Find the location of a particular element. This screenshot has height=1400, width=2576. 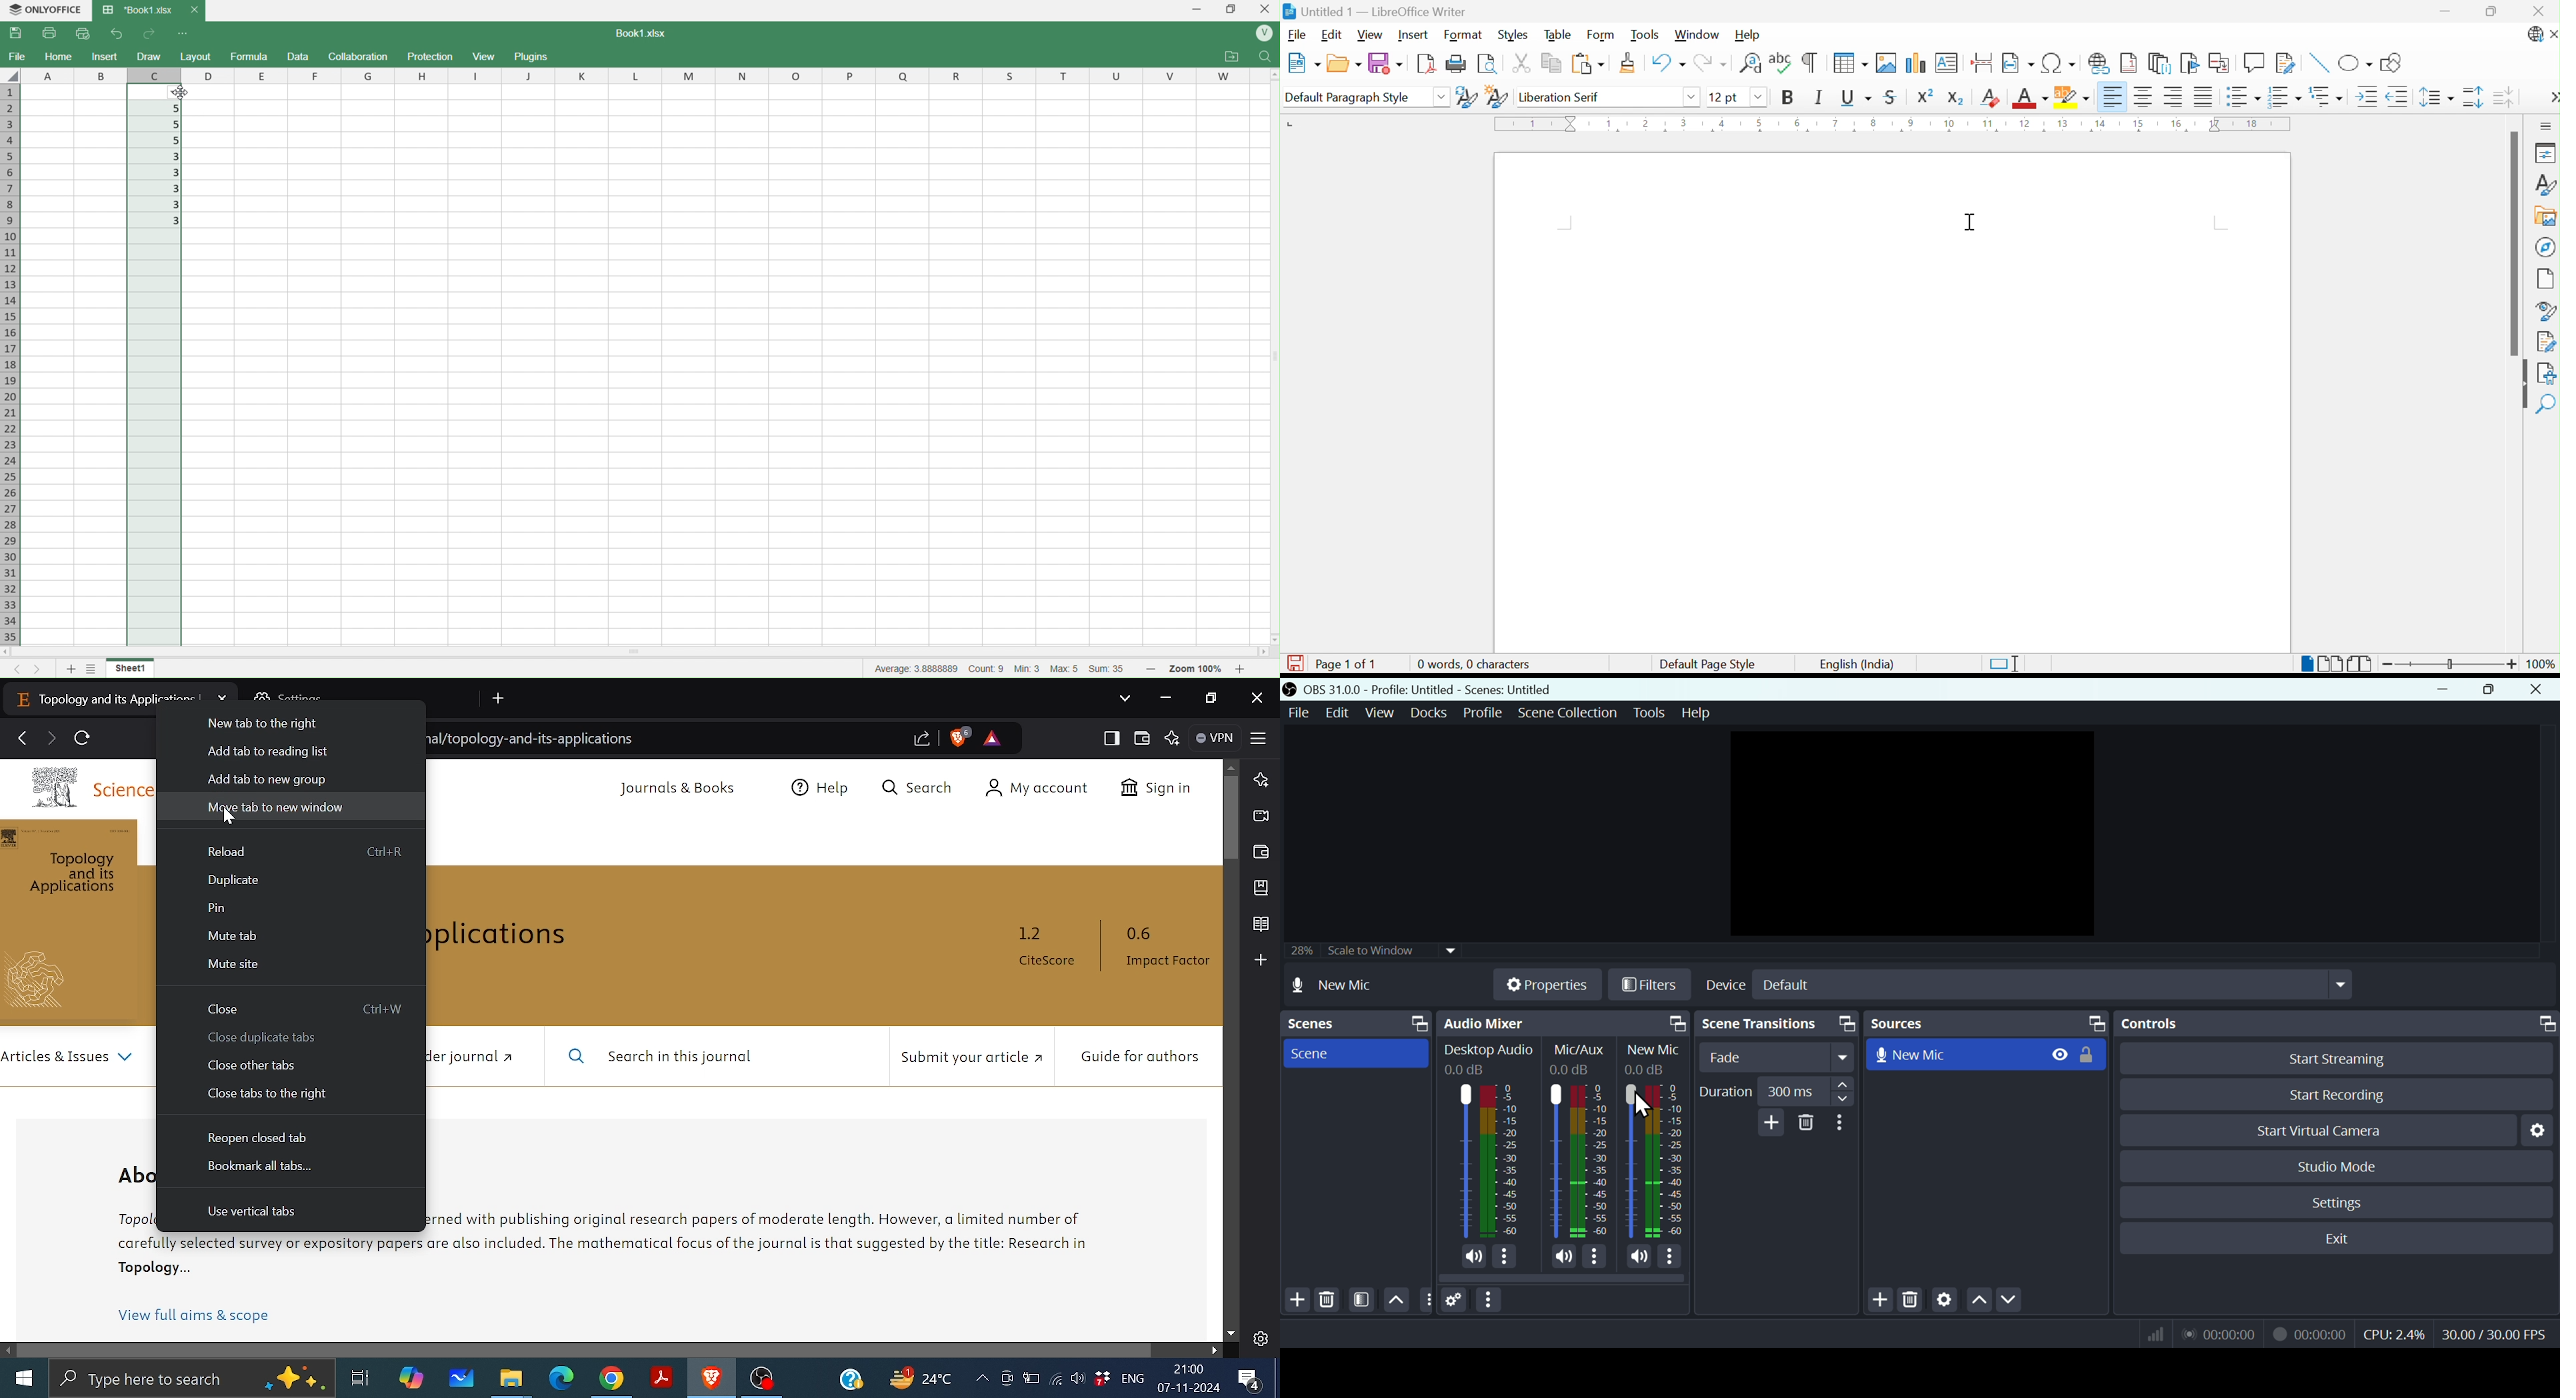

Up is located at coordinates (1978, 1303).